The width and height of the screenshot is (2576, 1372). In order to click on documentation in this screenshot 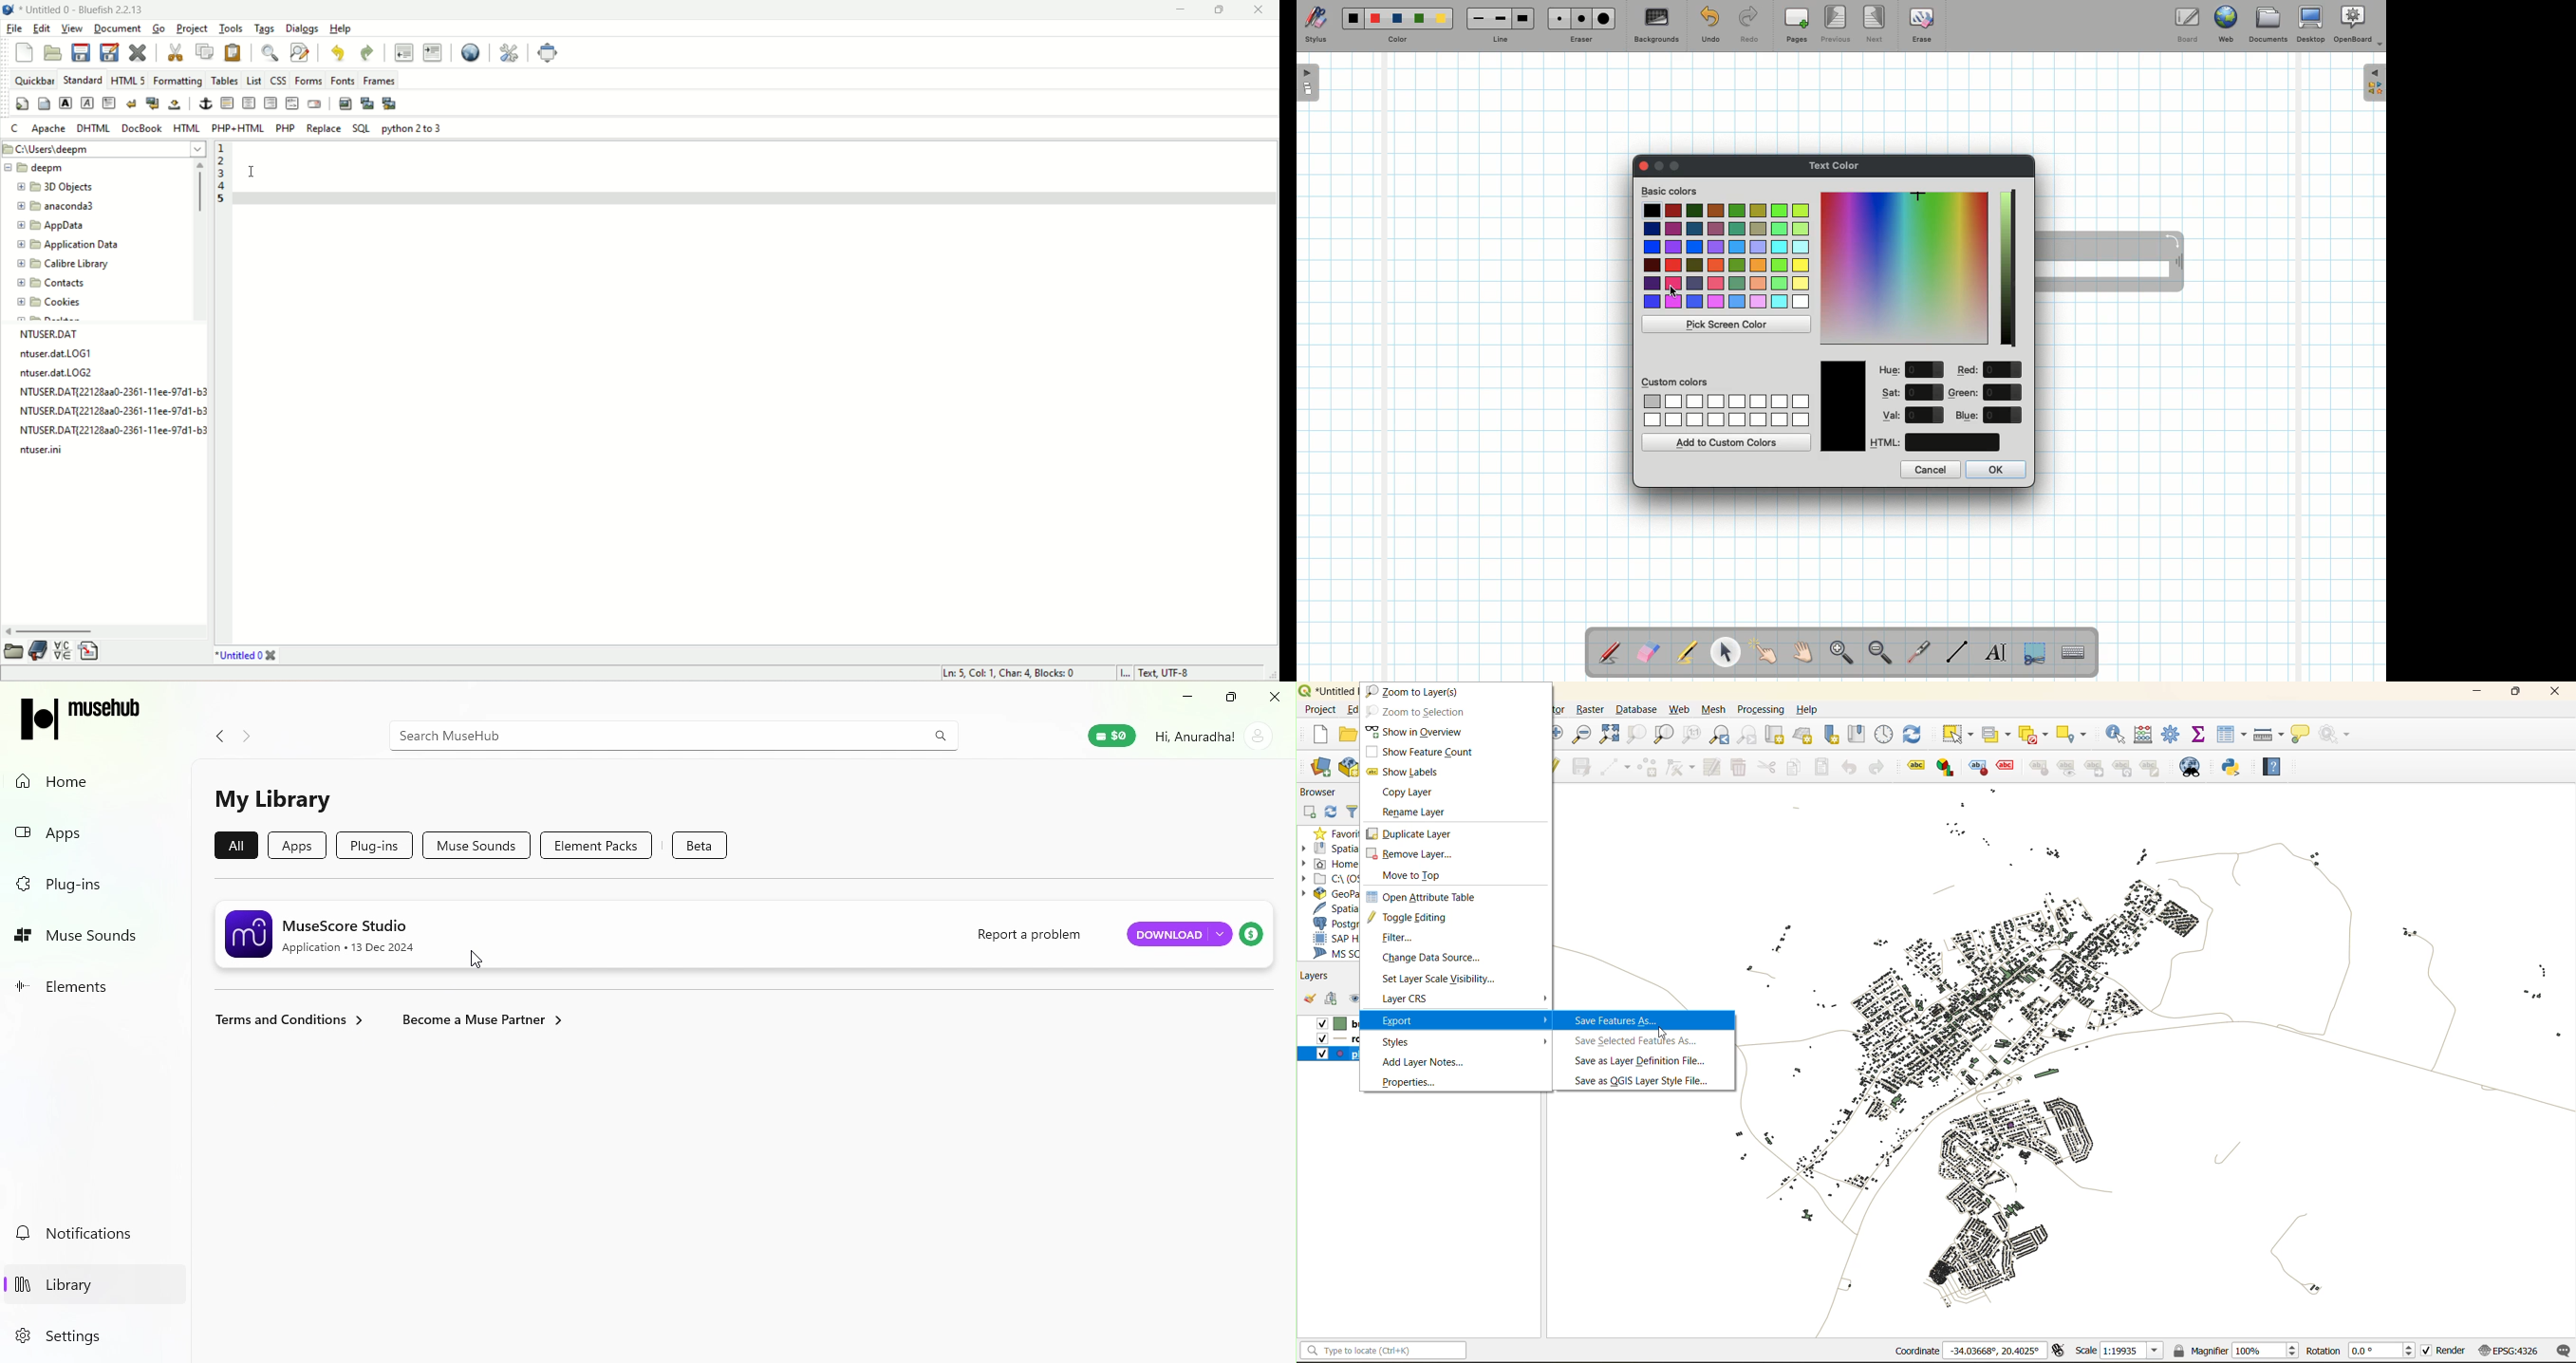, I will do `click(37, 652)`.